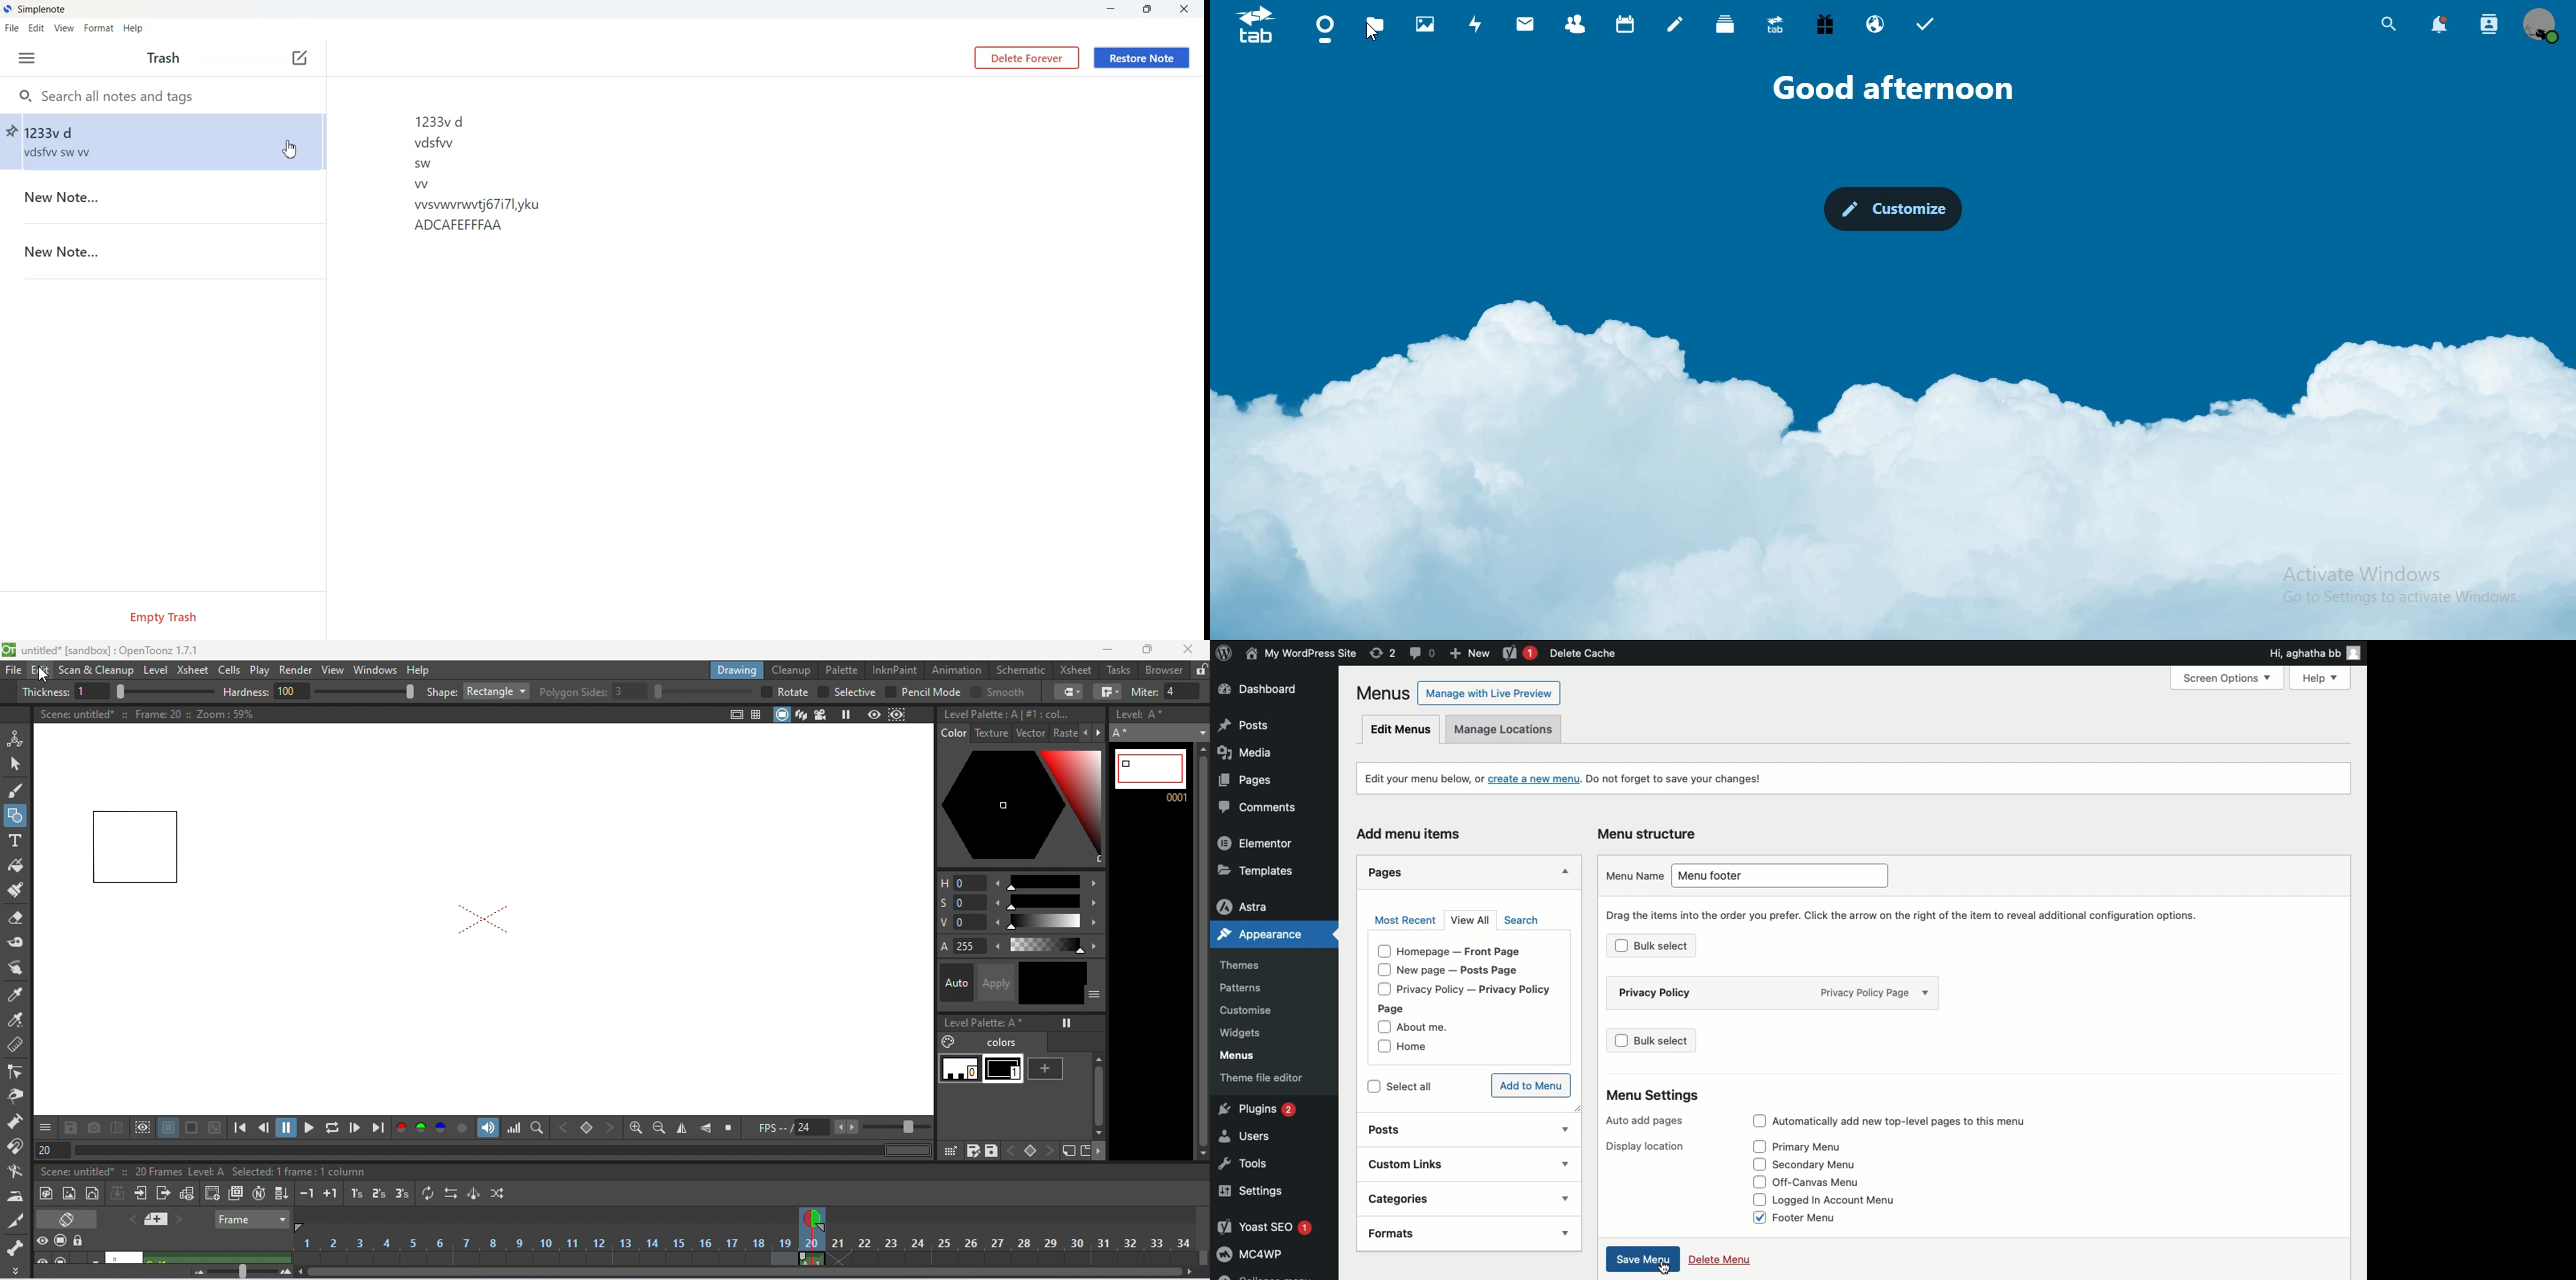 The width and height of the screenshot is (2576, 1288). I want to click on select level, so click(1159, 732).